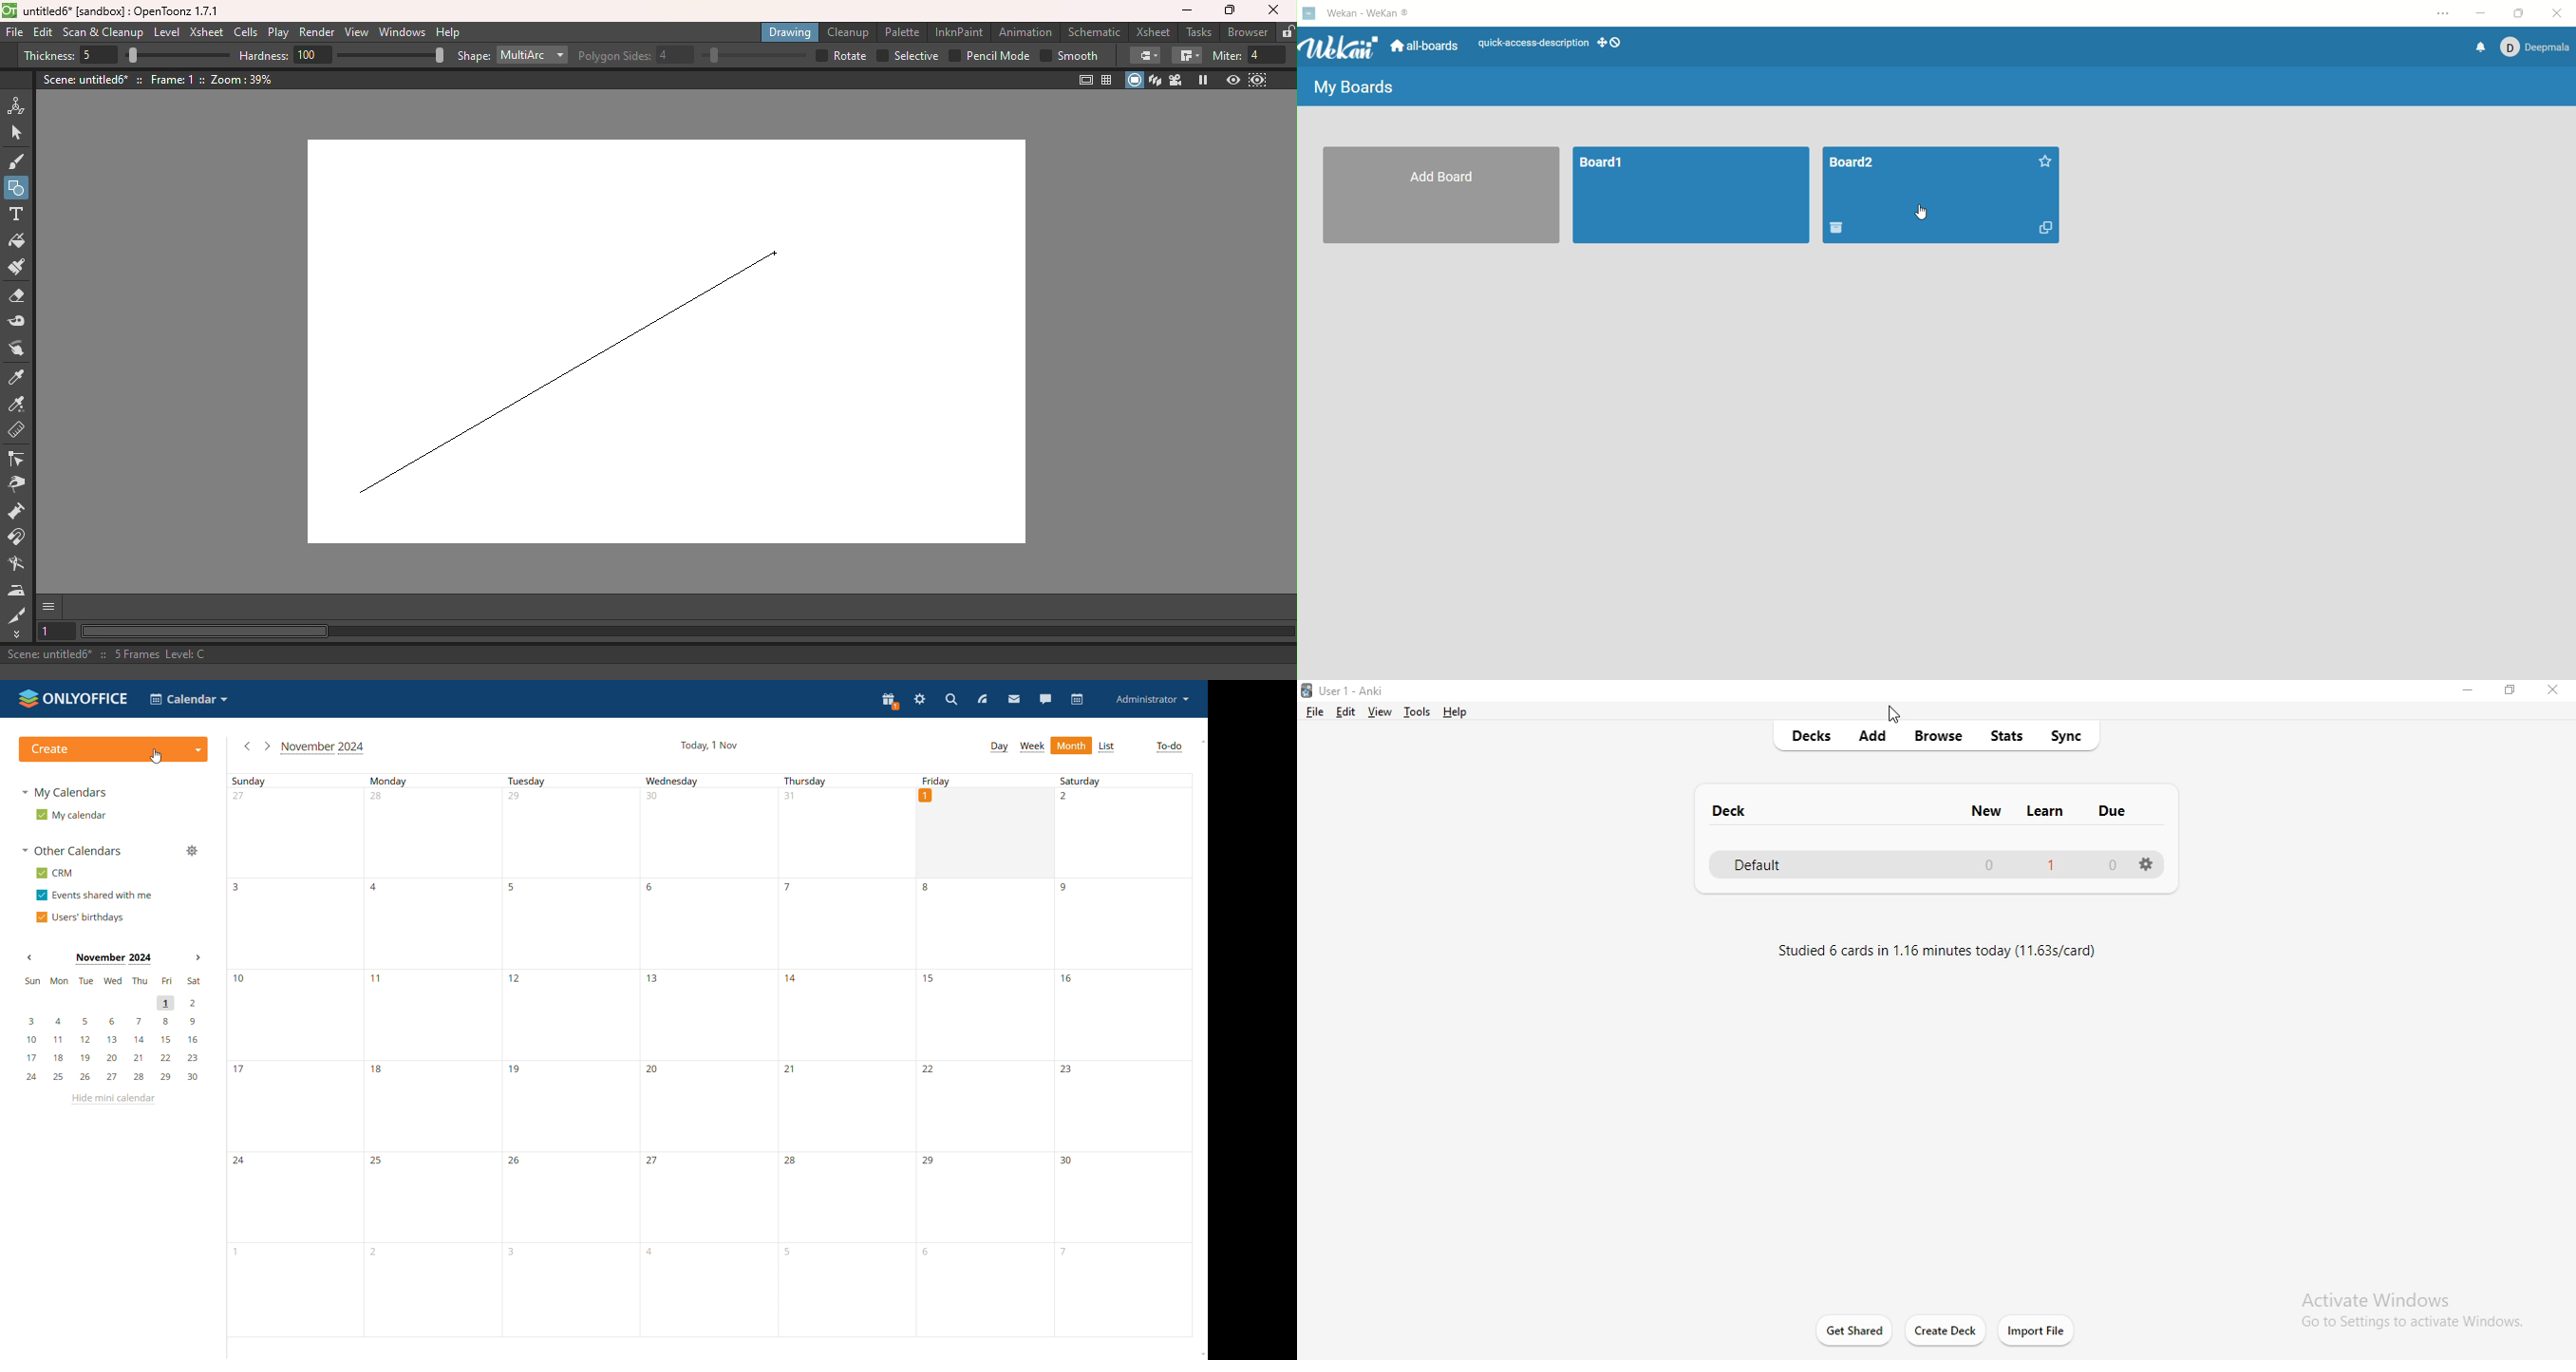 The image size is (2576, 1372). I want to click on add board, so click(1442, 194).